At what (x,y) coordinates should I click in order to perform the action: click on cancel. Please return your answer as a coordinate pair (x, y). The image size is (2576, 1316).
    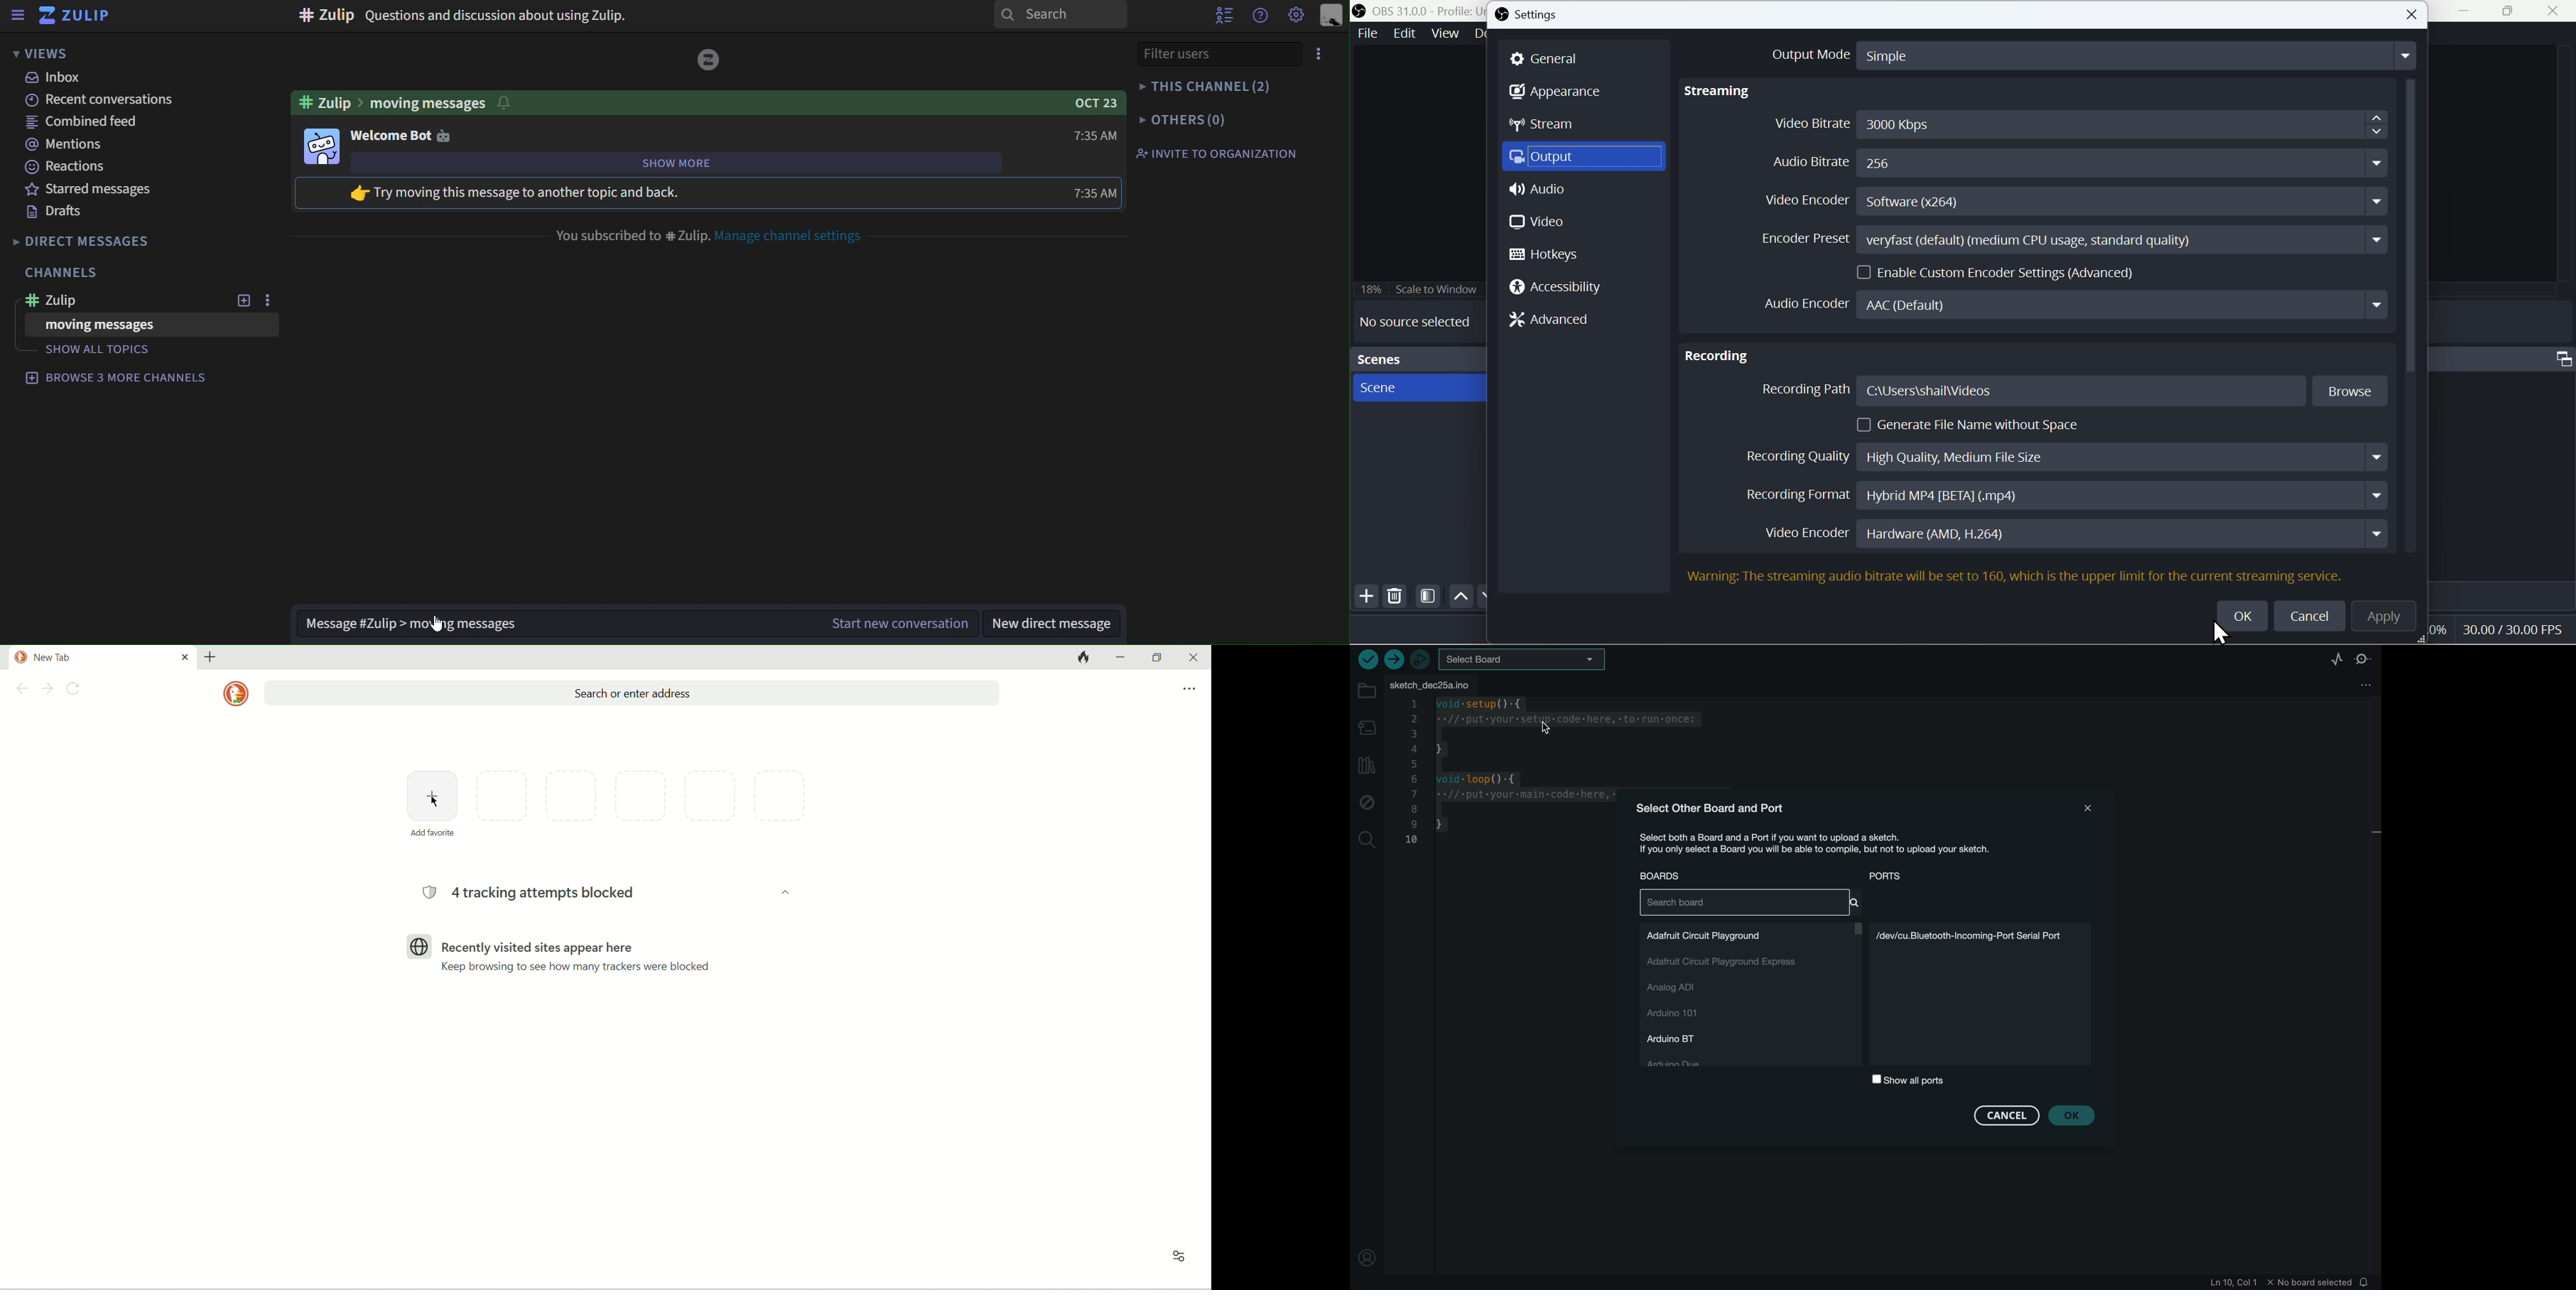
    Looking at the image, I should click on (2007, 1113).